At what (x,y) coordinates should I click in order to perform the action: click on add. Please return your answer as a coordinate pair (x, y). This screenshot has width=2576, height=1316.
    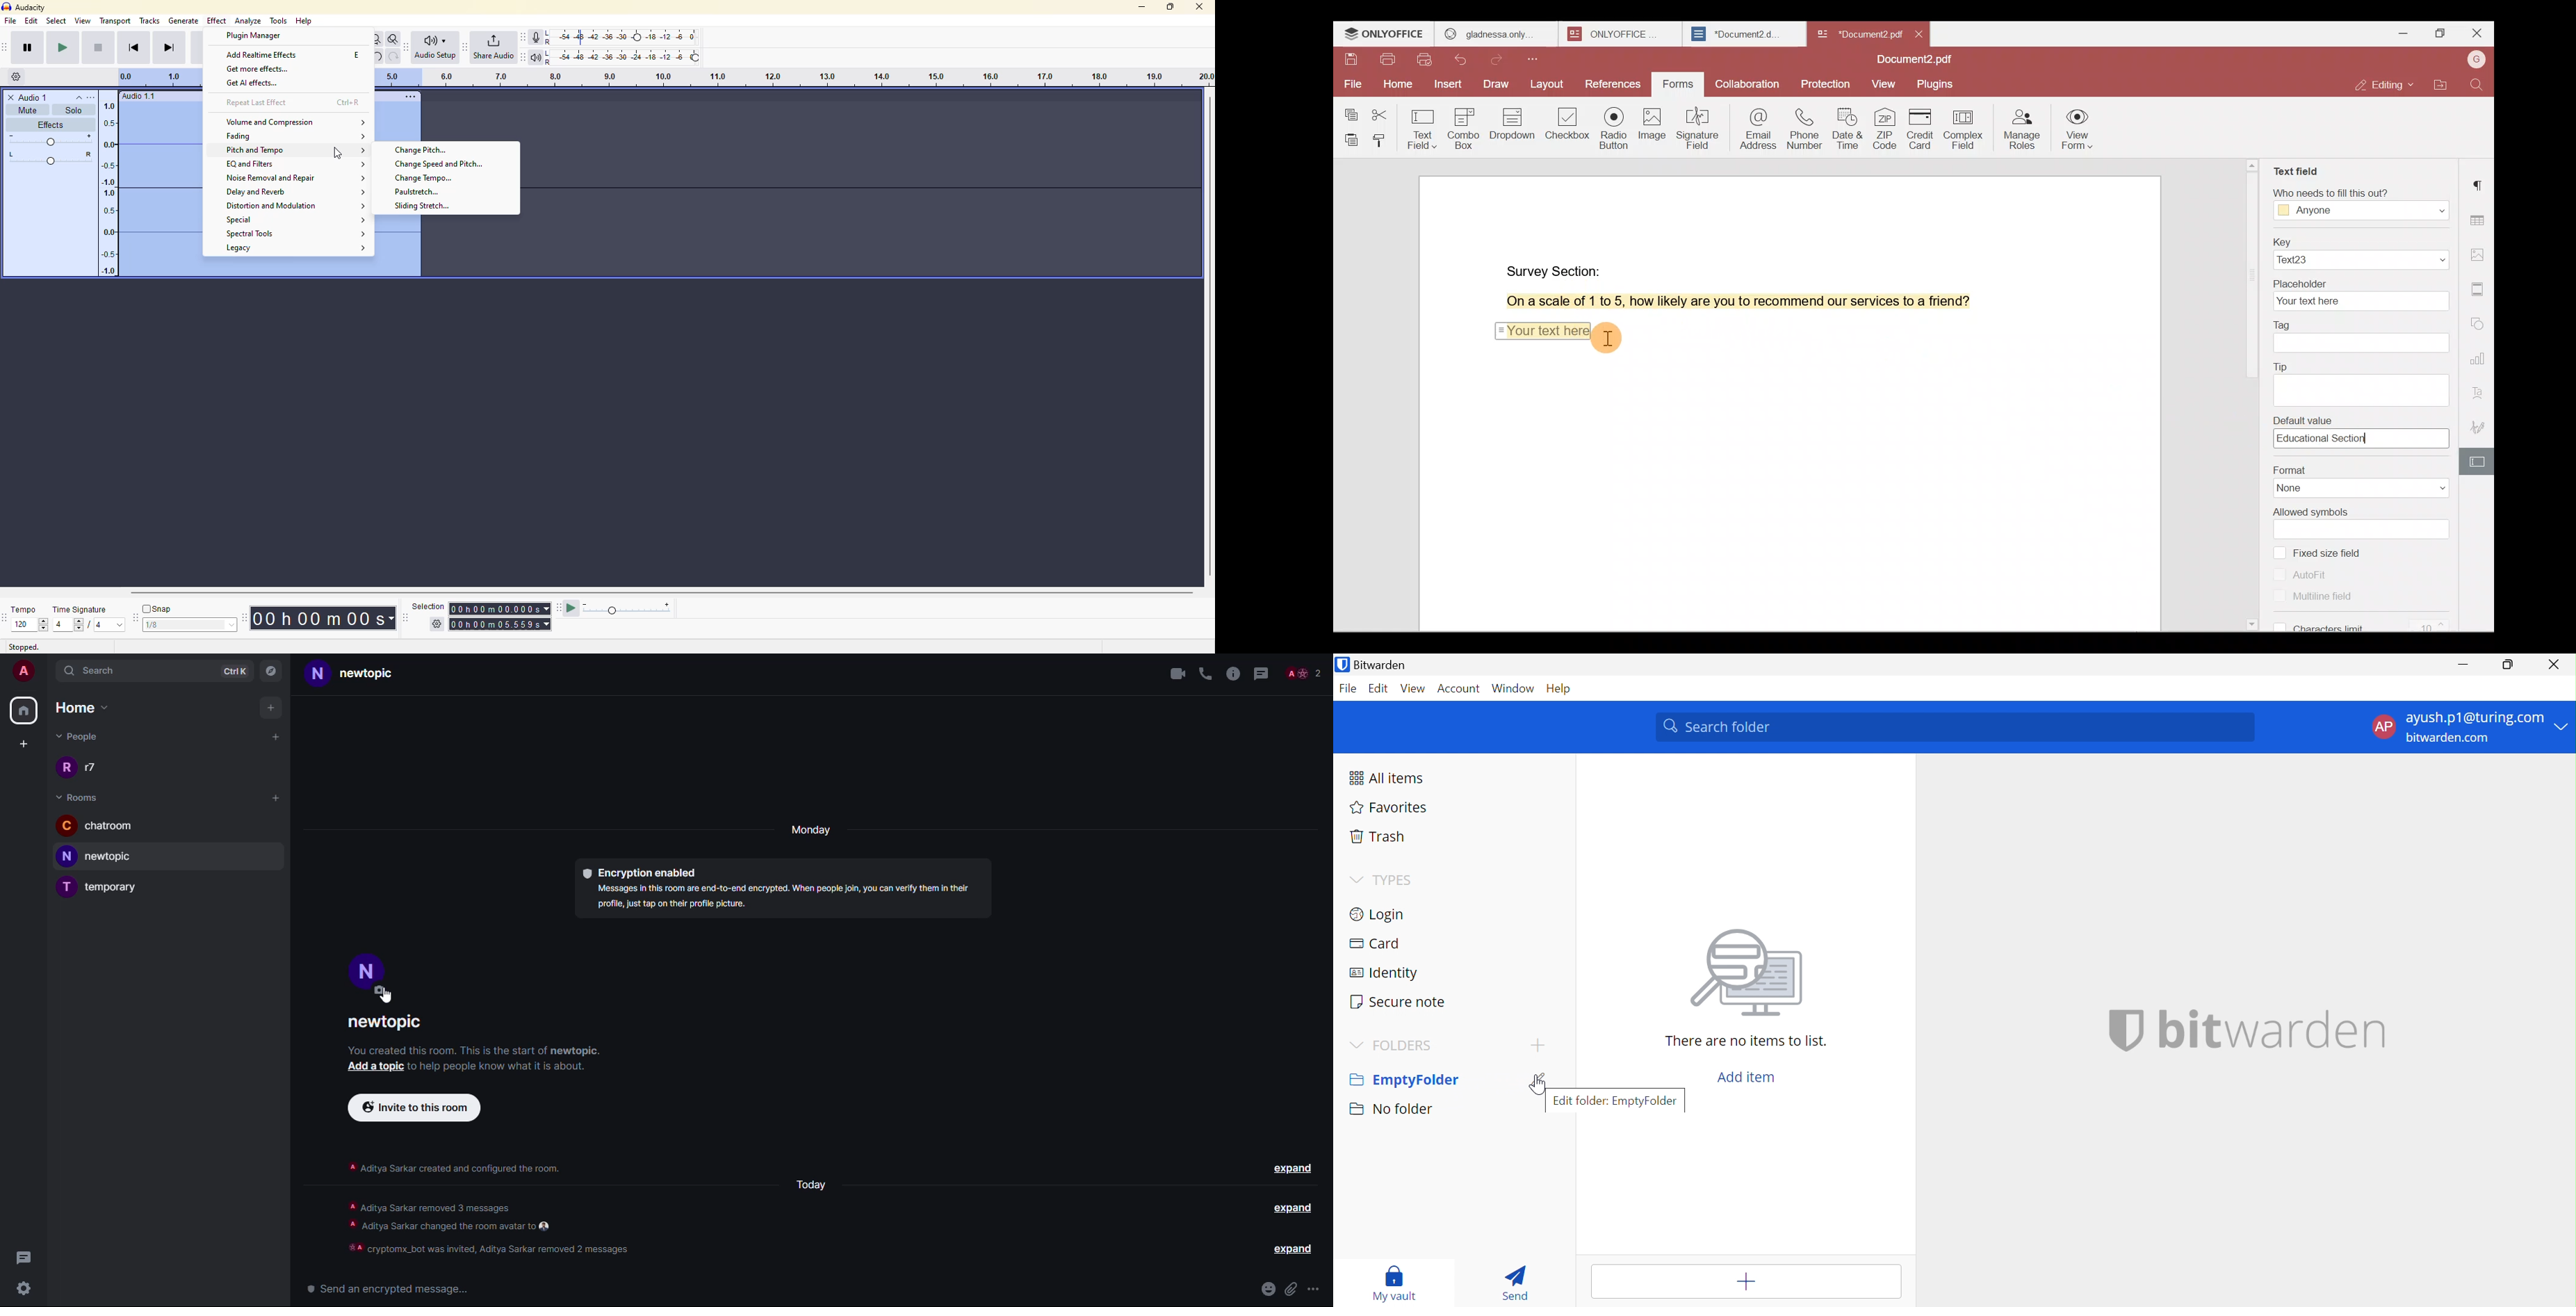
    Looking at the image, I should click on (272, 708).